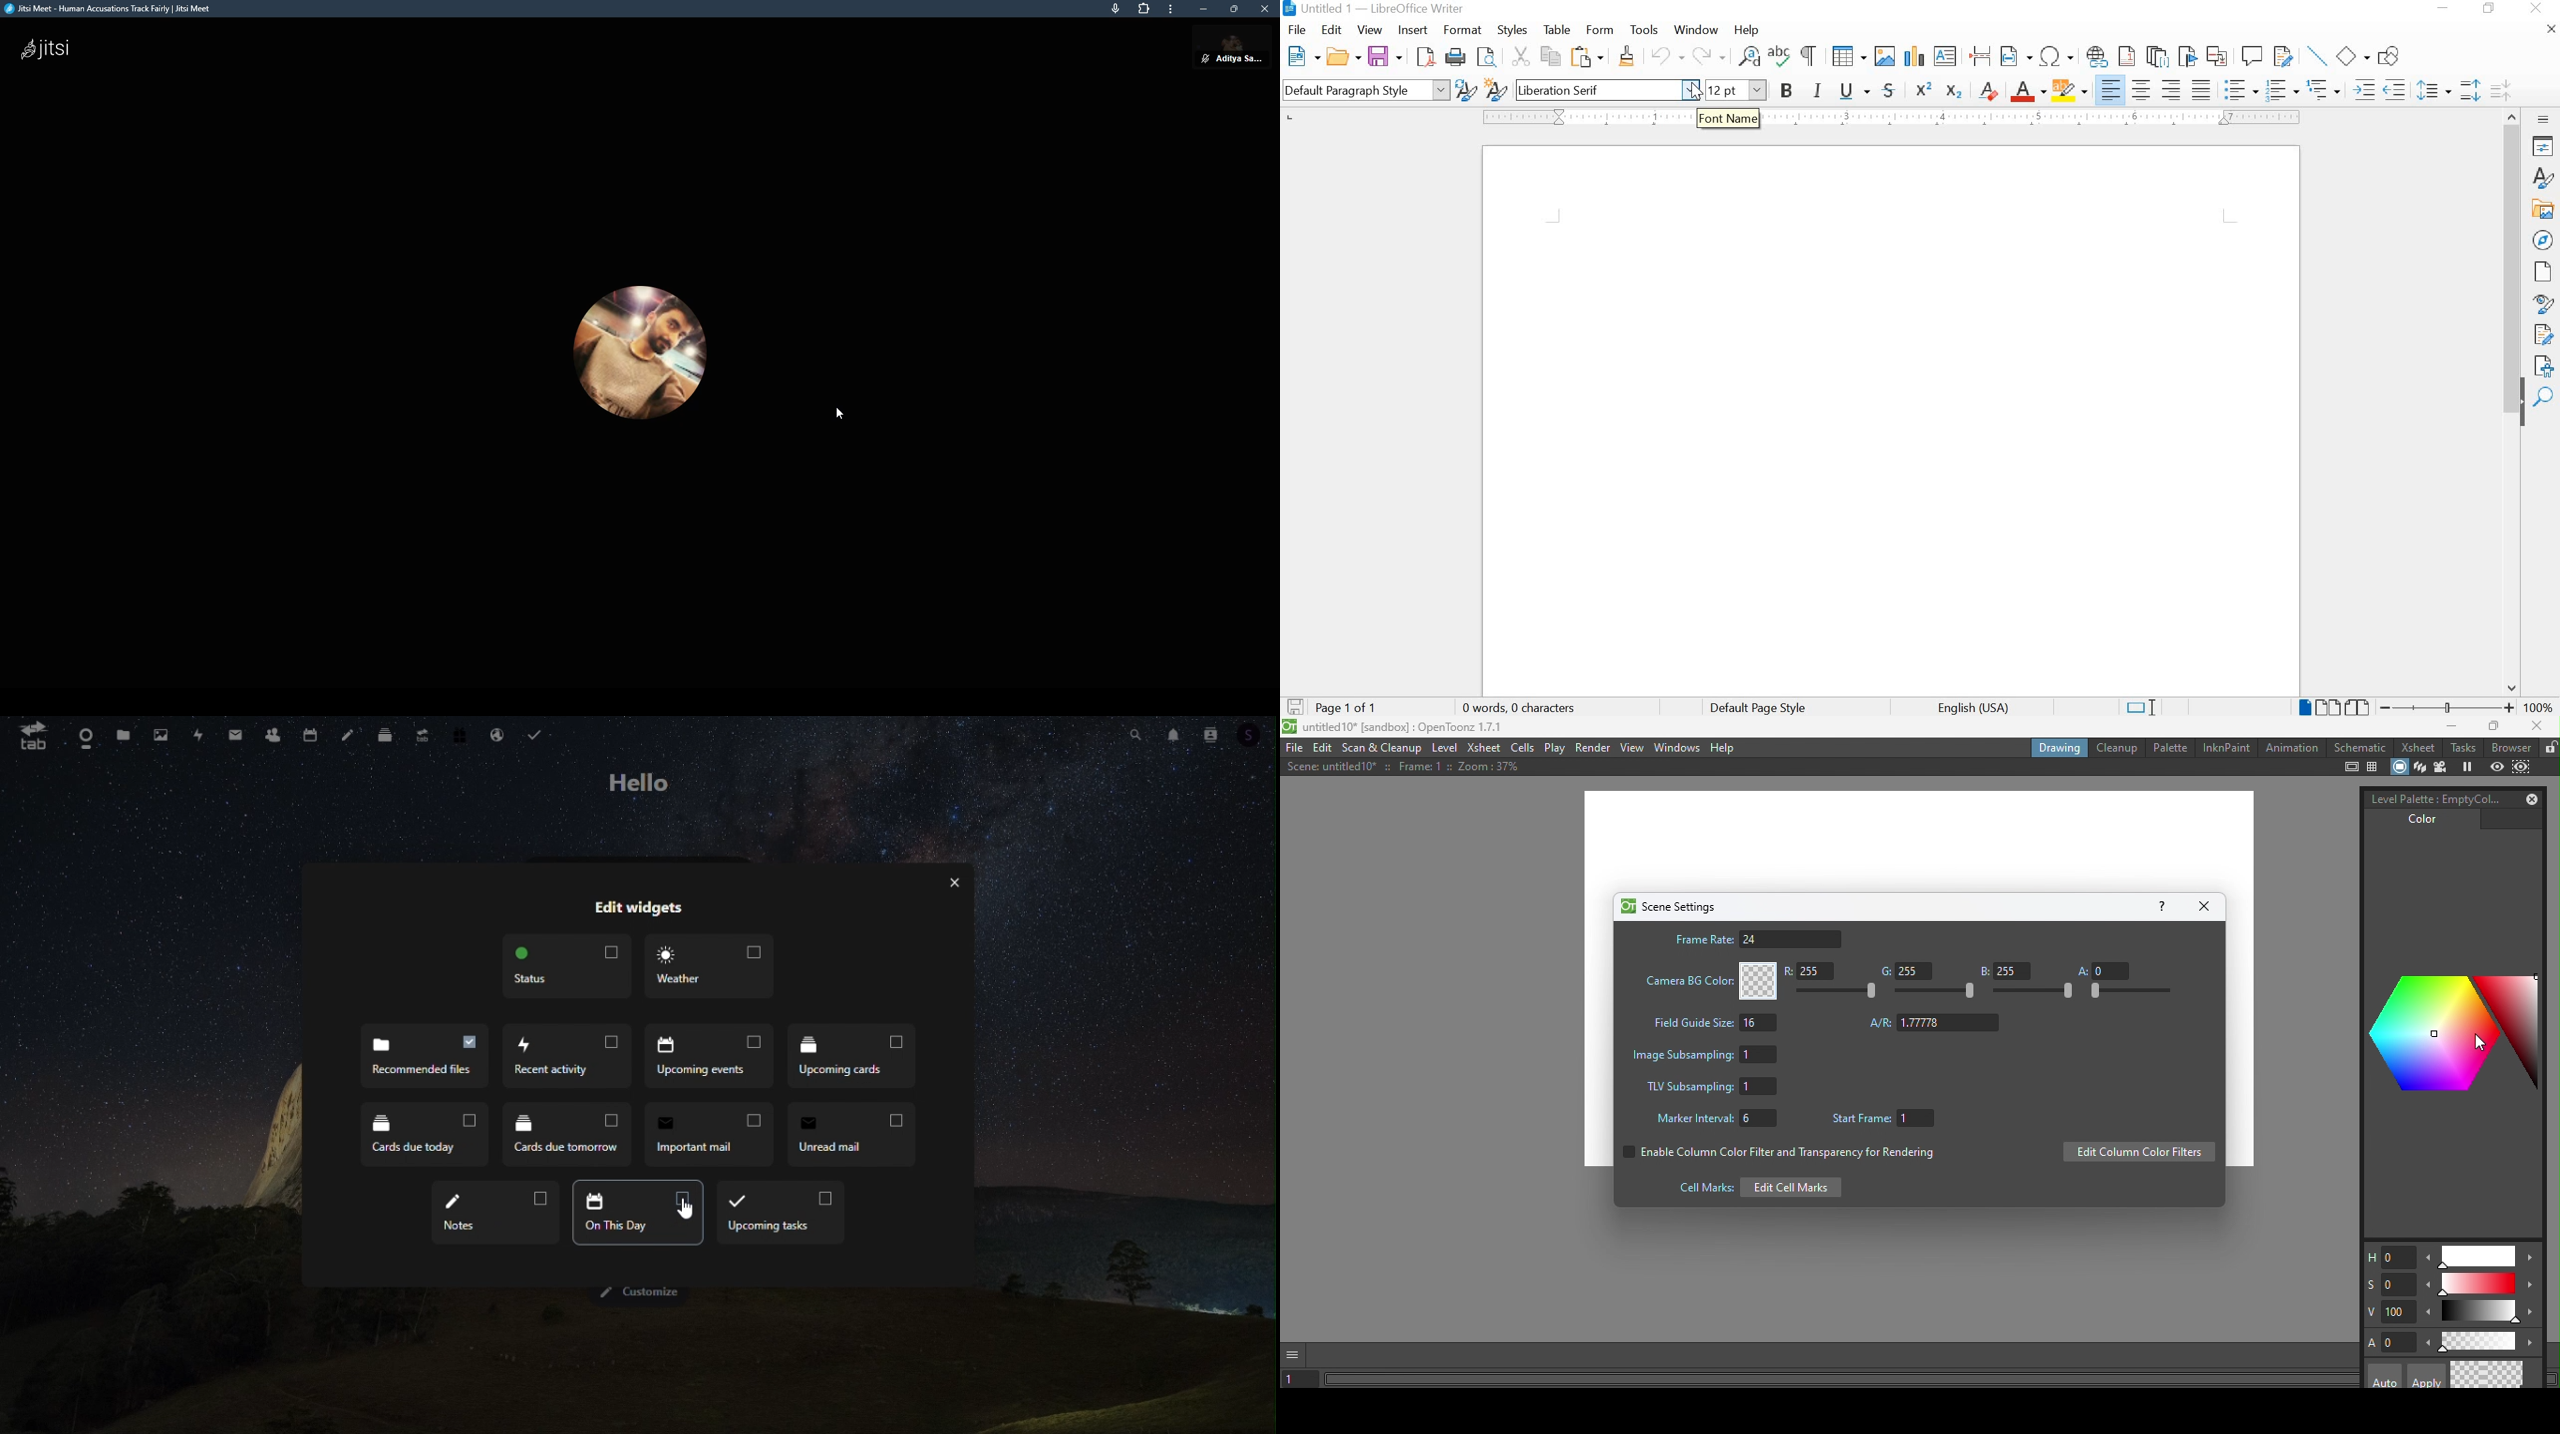 This screenshot has width=2576, height=1456. Describe the element at coordinates (2027, 92) in the screenshot. I see `FONT COLOR` at that location.